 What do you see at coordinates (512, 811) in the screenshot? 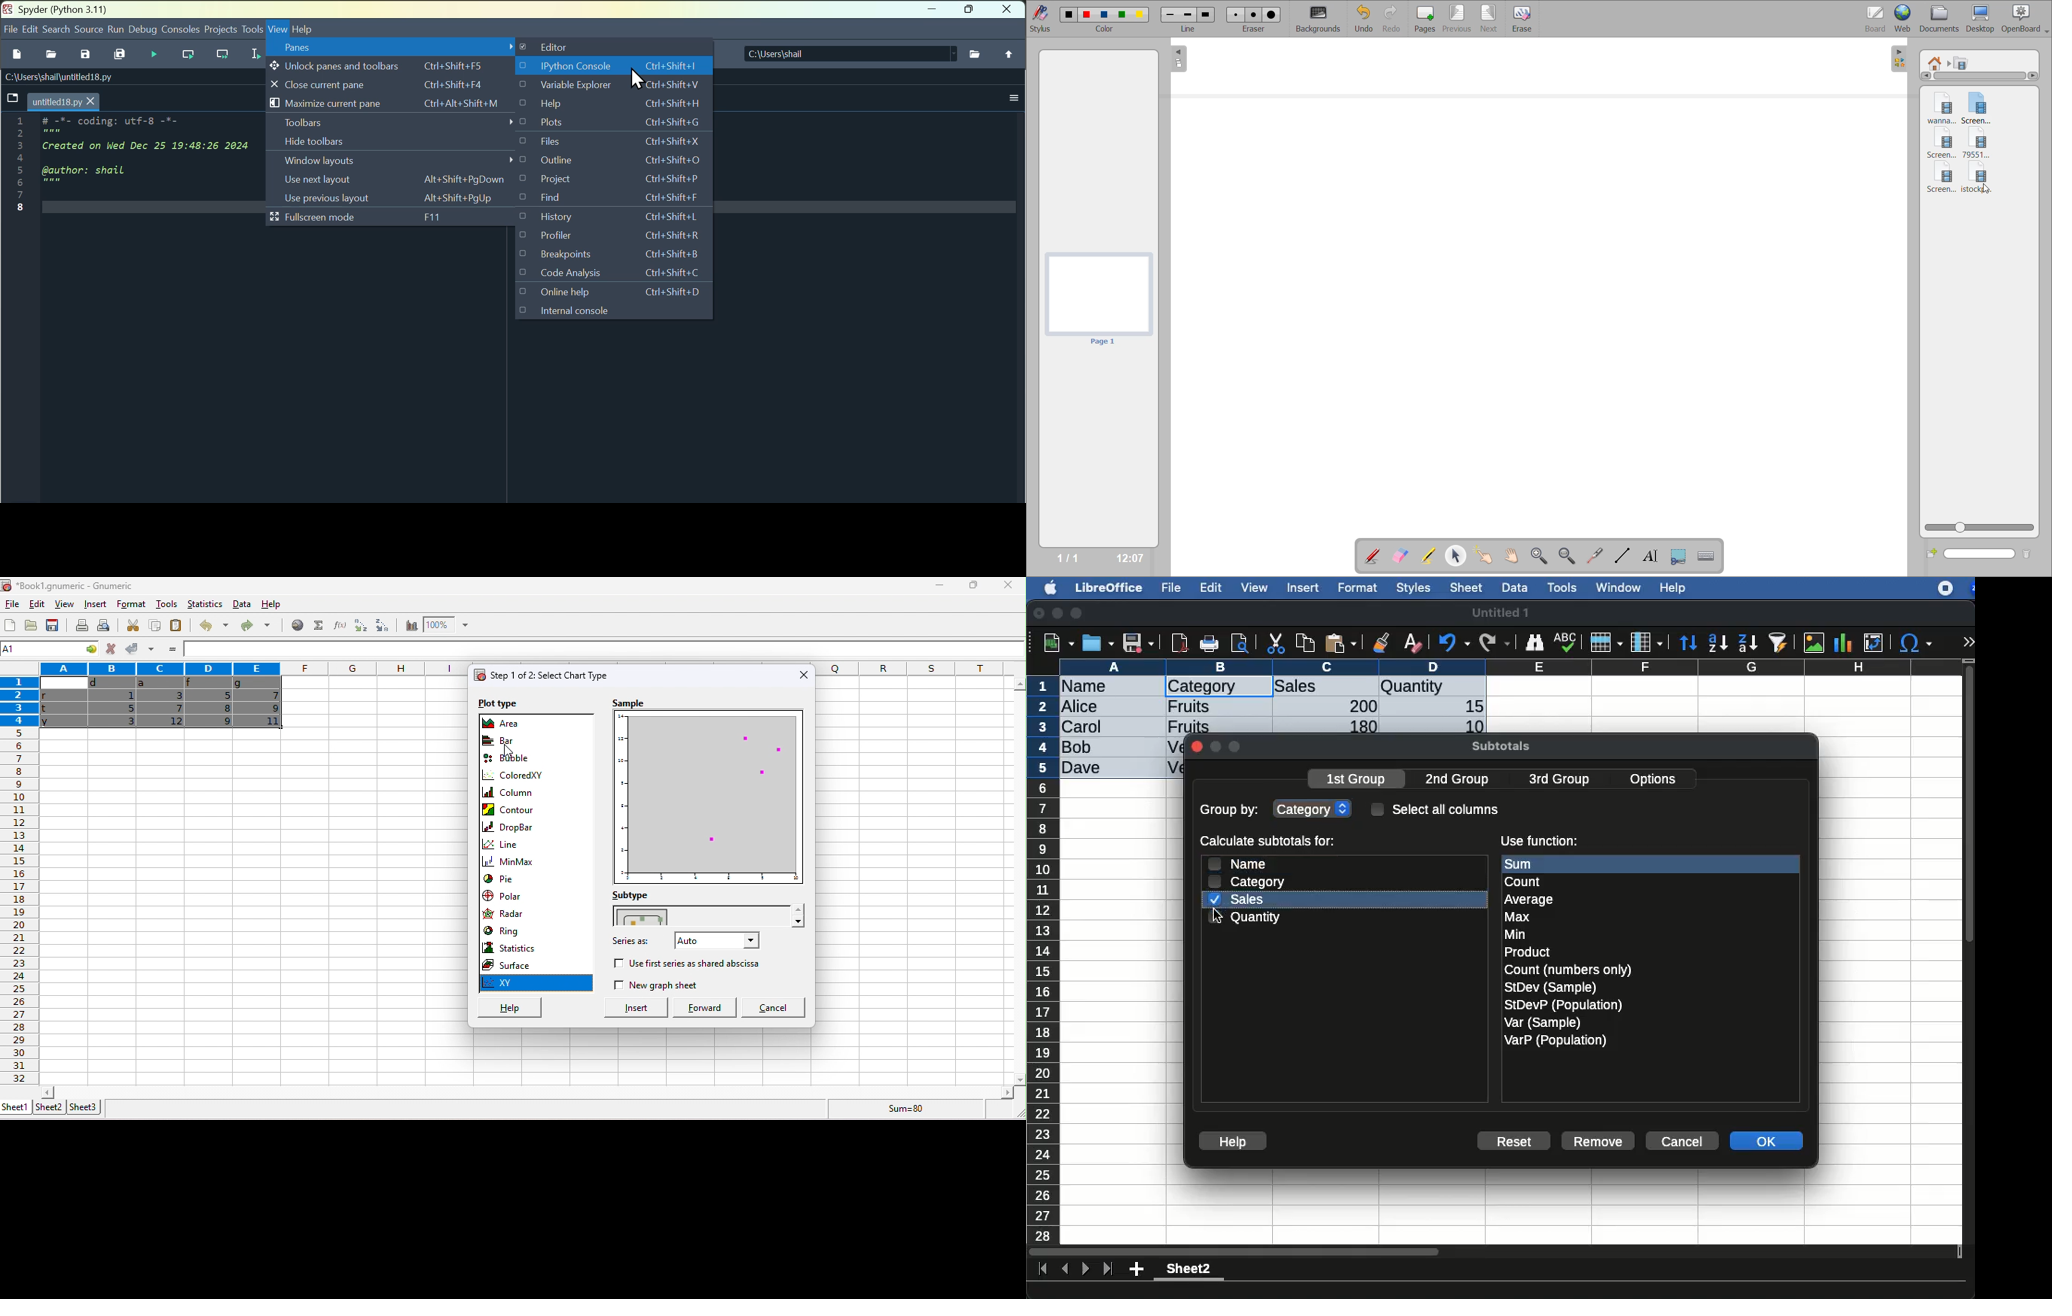
I see `contour` at bounding box center [512, 811].